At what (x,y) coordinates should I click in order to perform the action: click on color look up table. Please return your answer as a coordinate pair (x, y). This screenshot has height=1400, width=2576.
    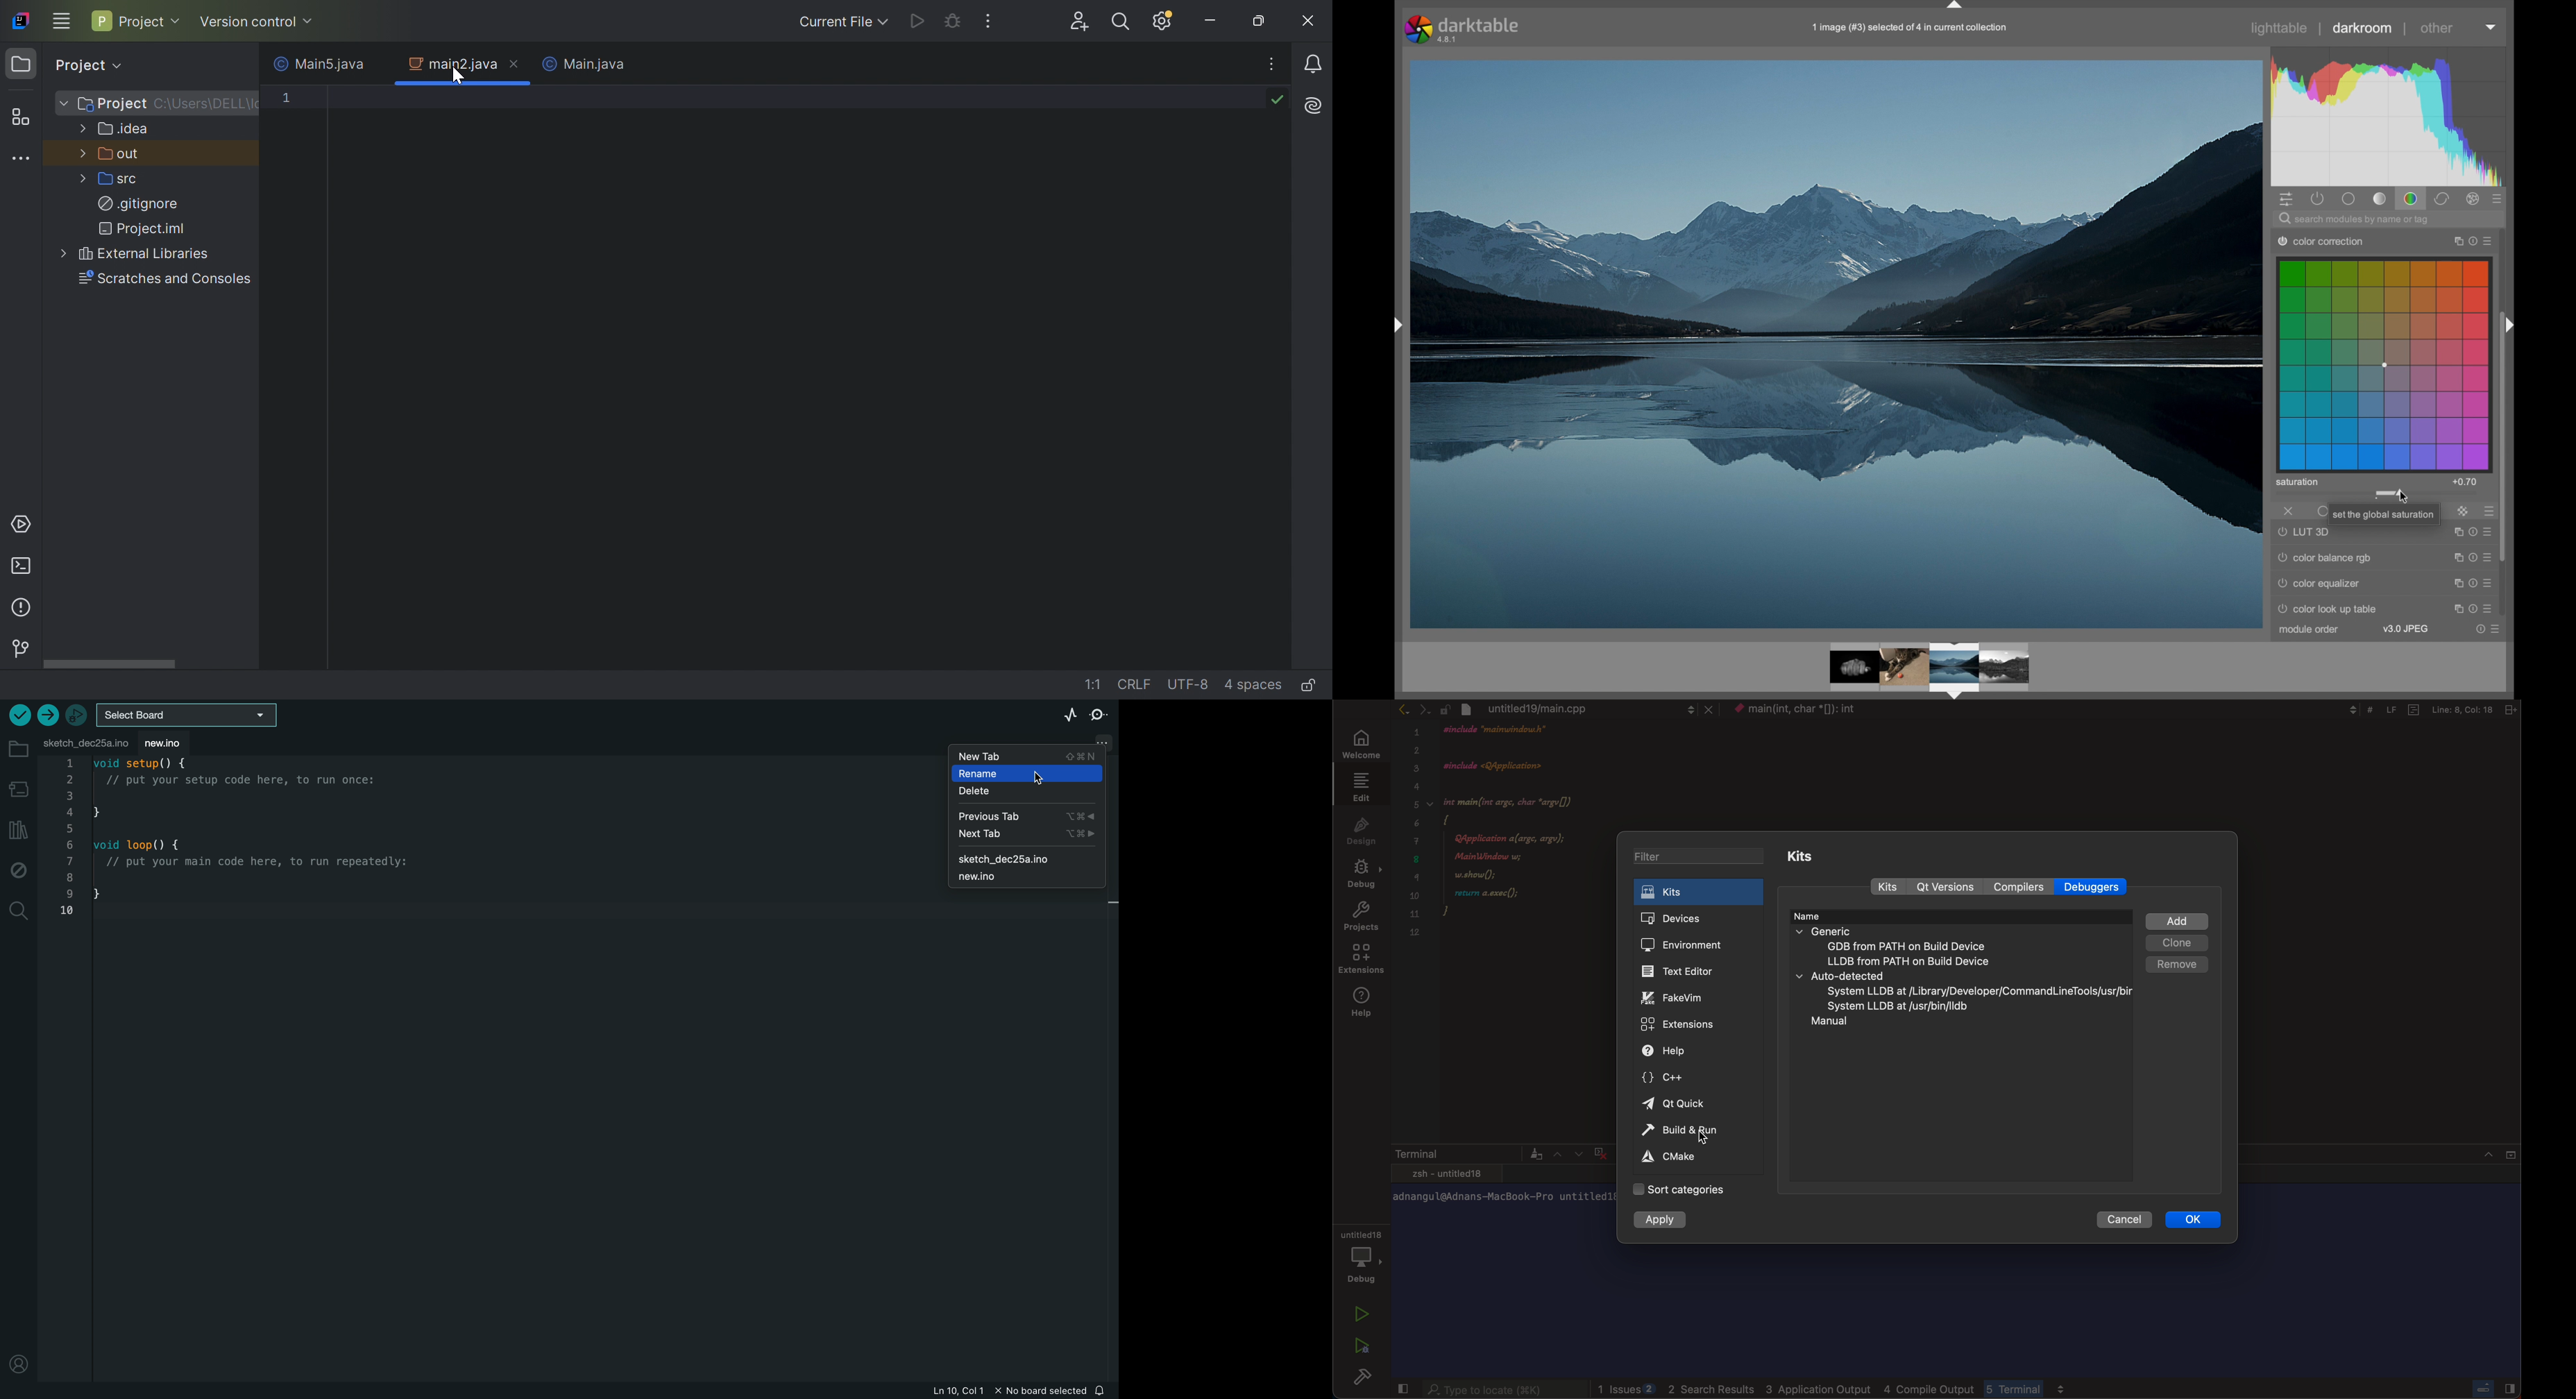
    Looking at the image, I should click on (2331, 609).